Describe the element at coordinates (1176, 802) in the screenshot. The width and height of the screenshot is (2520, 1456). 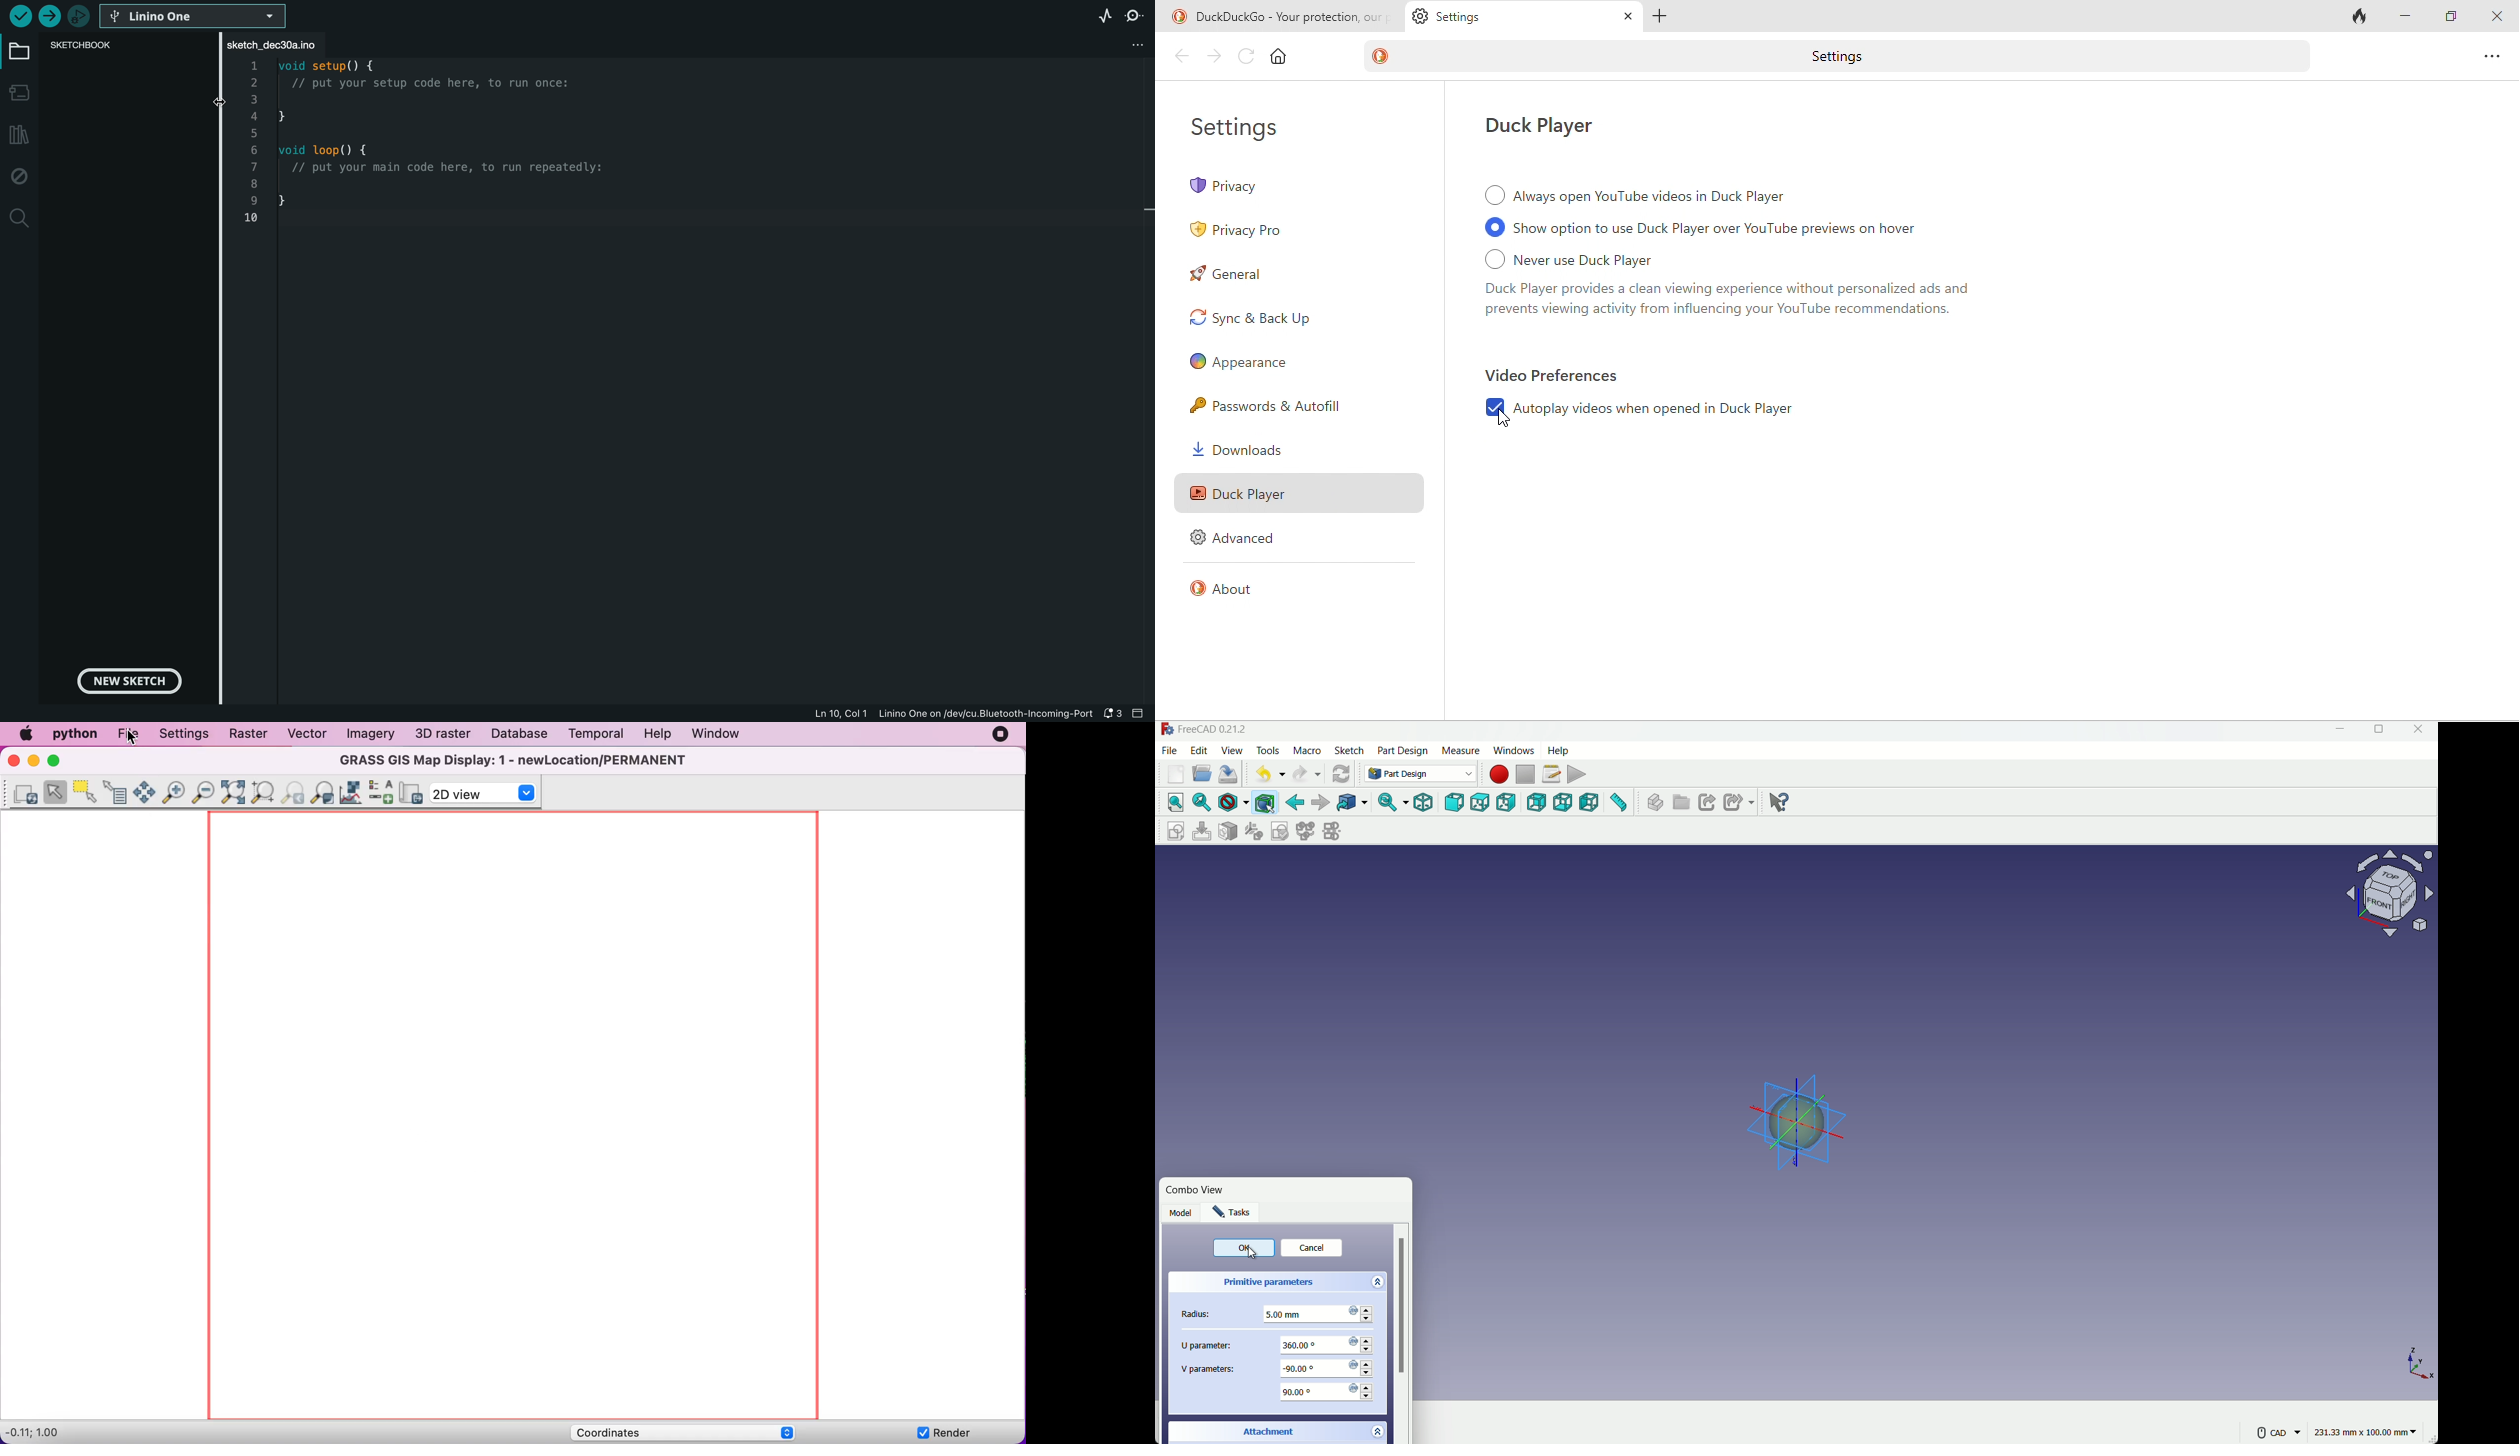
I see `fit all` at that location.